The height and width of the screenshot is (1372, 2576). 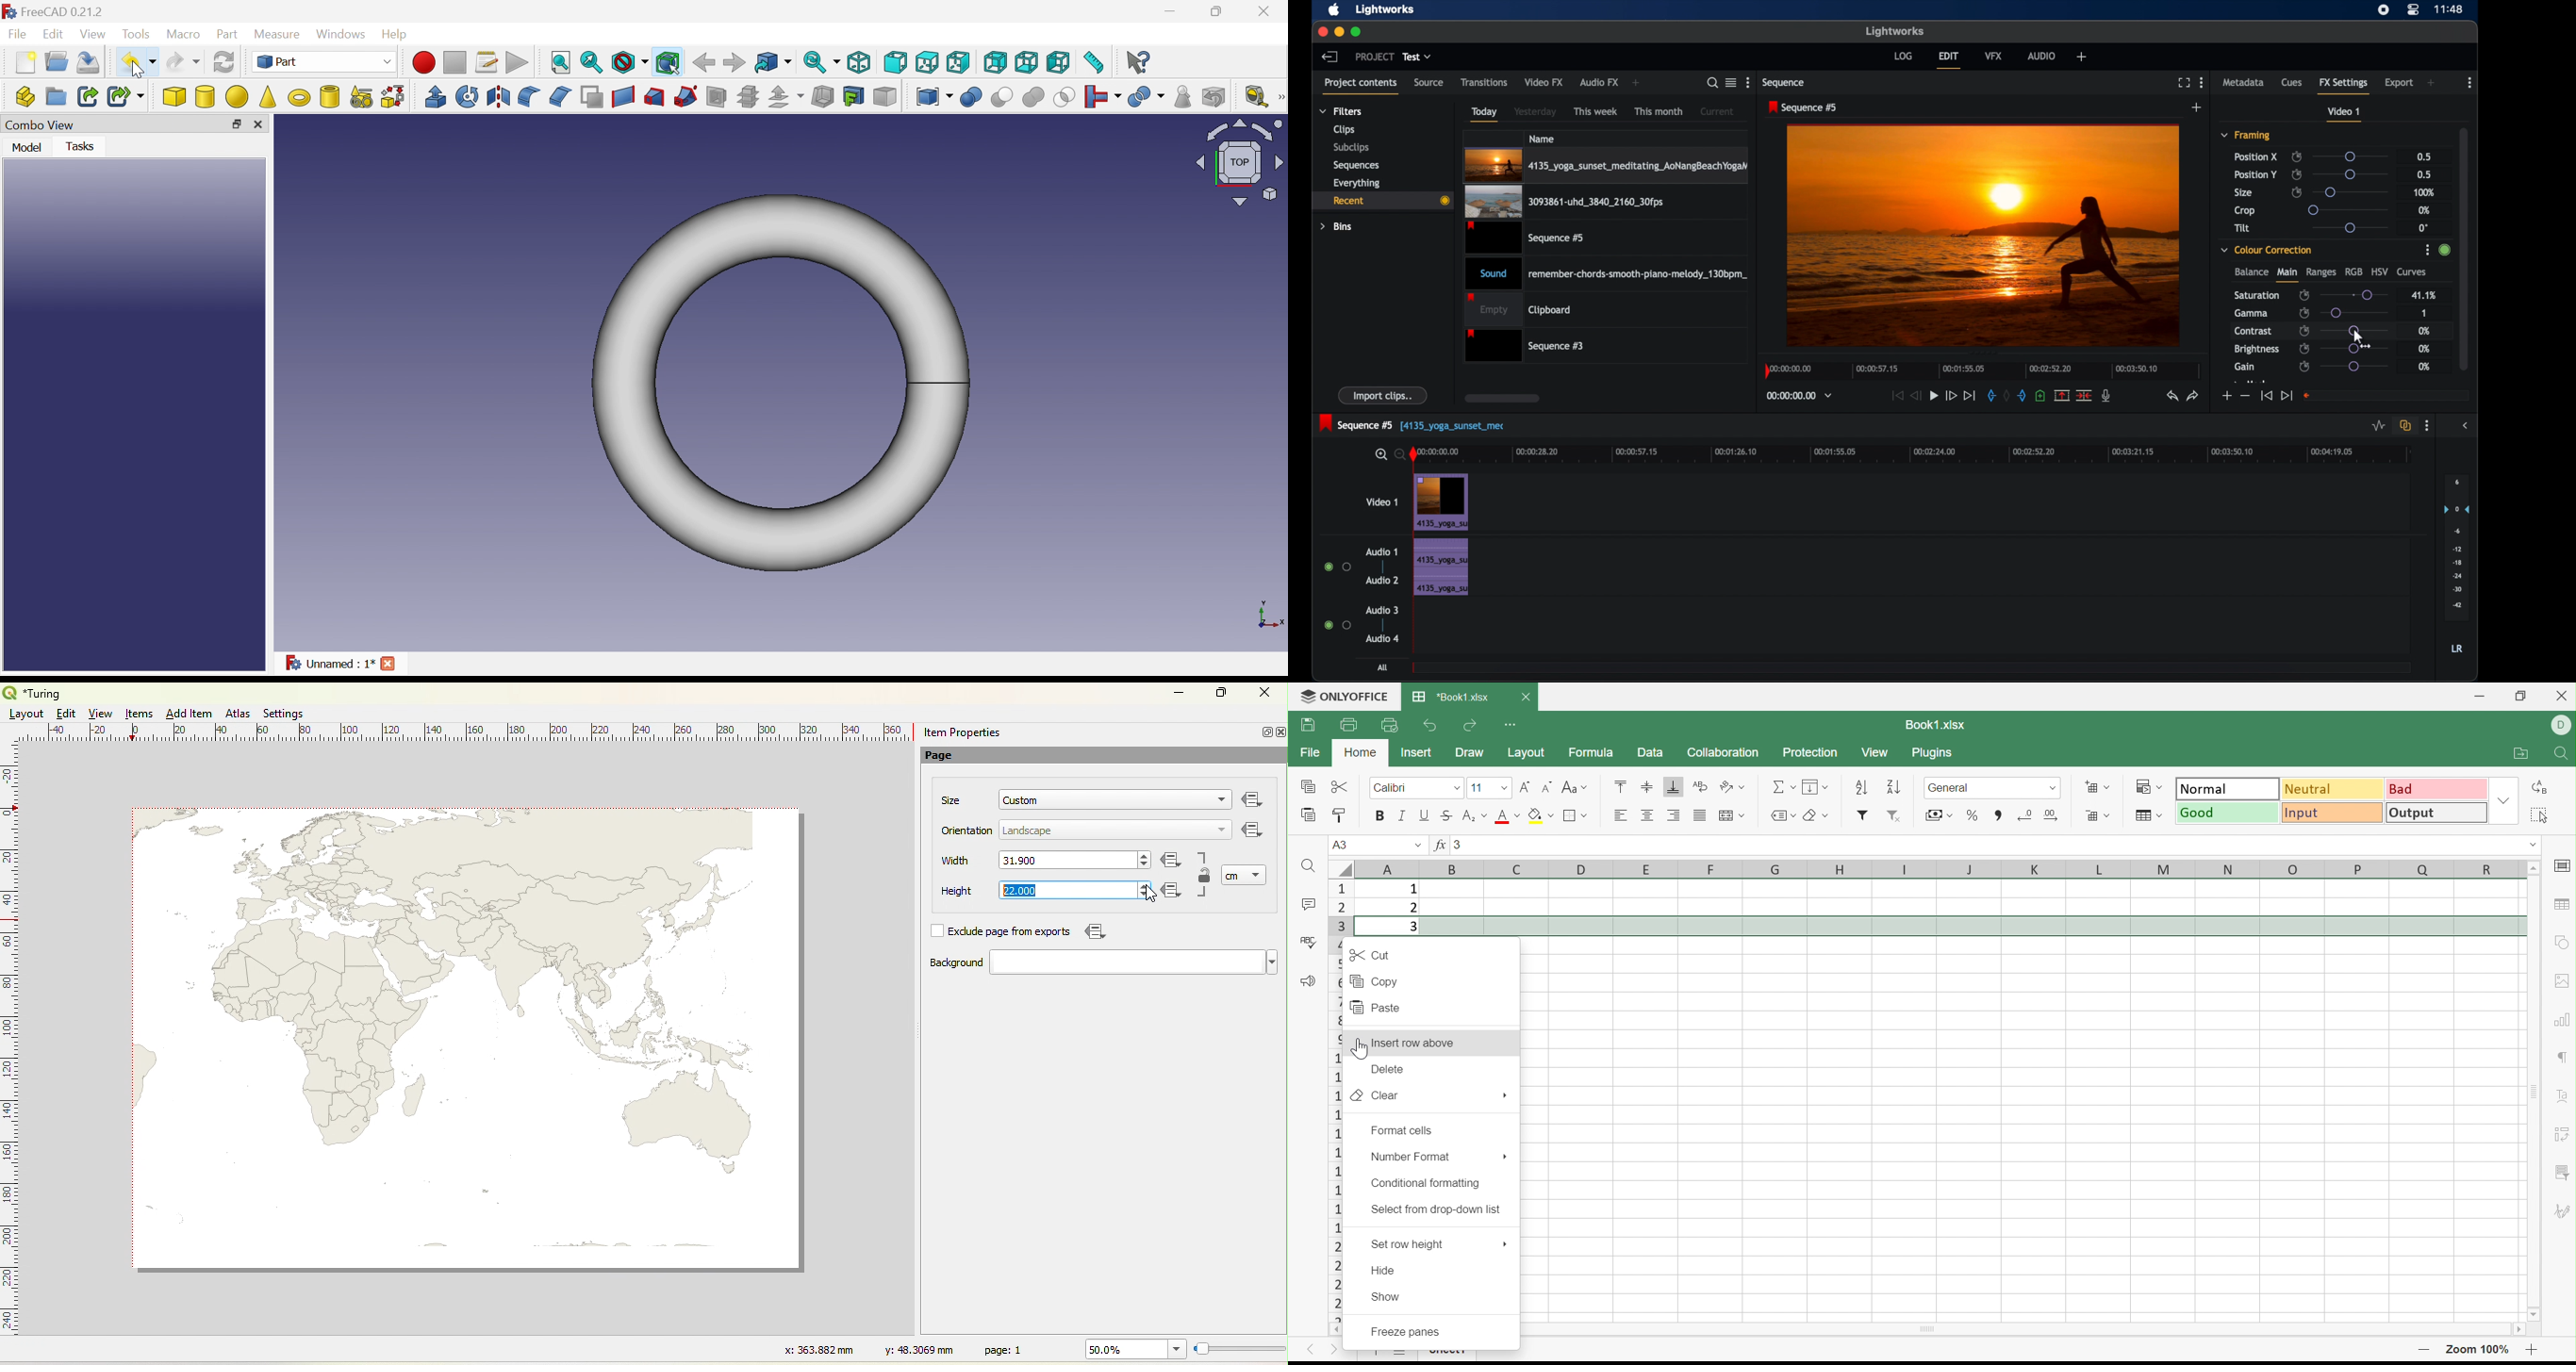 I want to click on import clips, so click(x=1383, y=396).